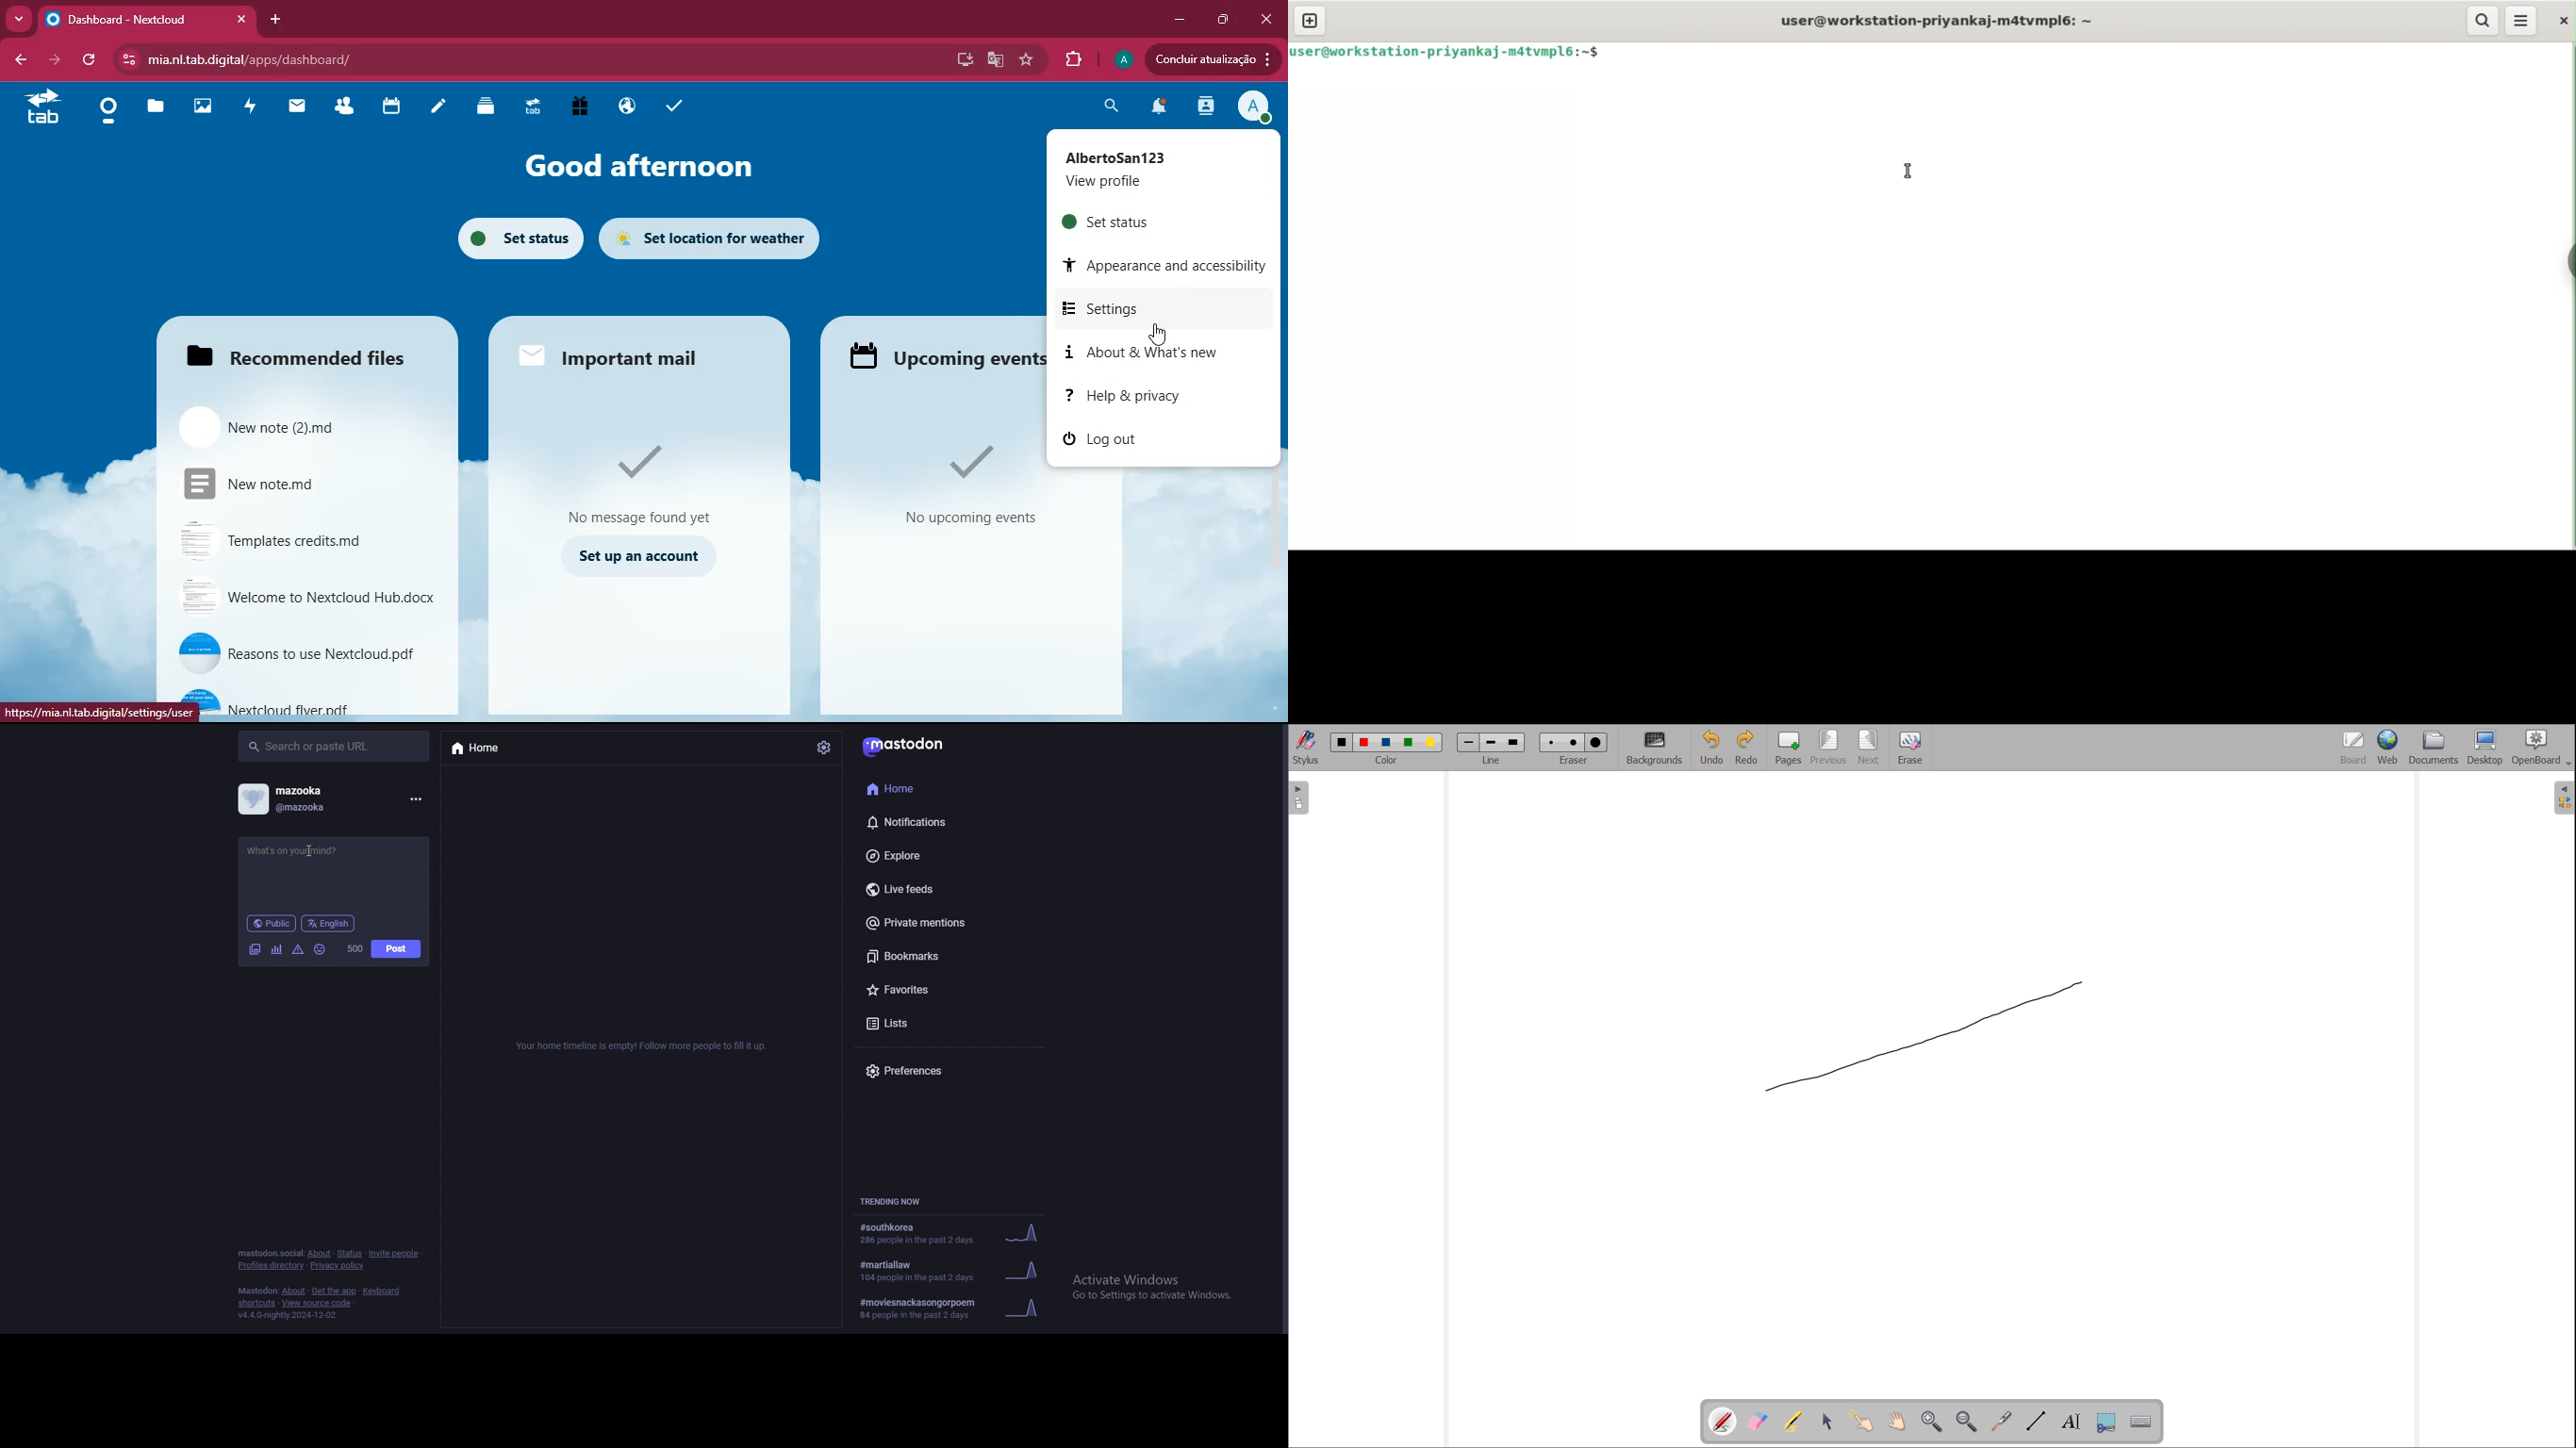 Image resolution: width=2576 pixels, height=1456 pixels. Describe the element at coordinates (1071, 58) in the screenshot. I see `extensions` at that location.